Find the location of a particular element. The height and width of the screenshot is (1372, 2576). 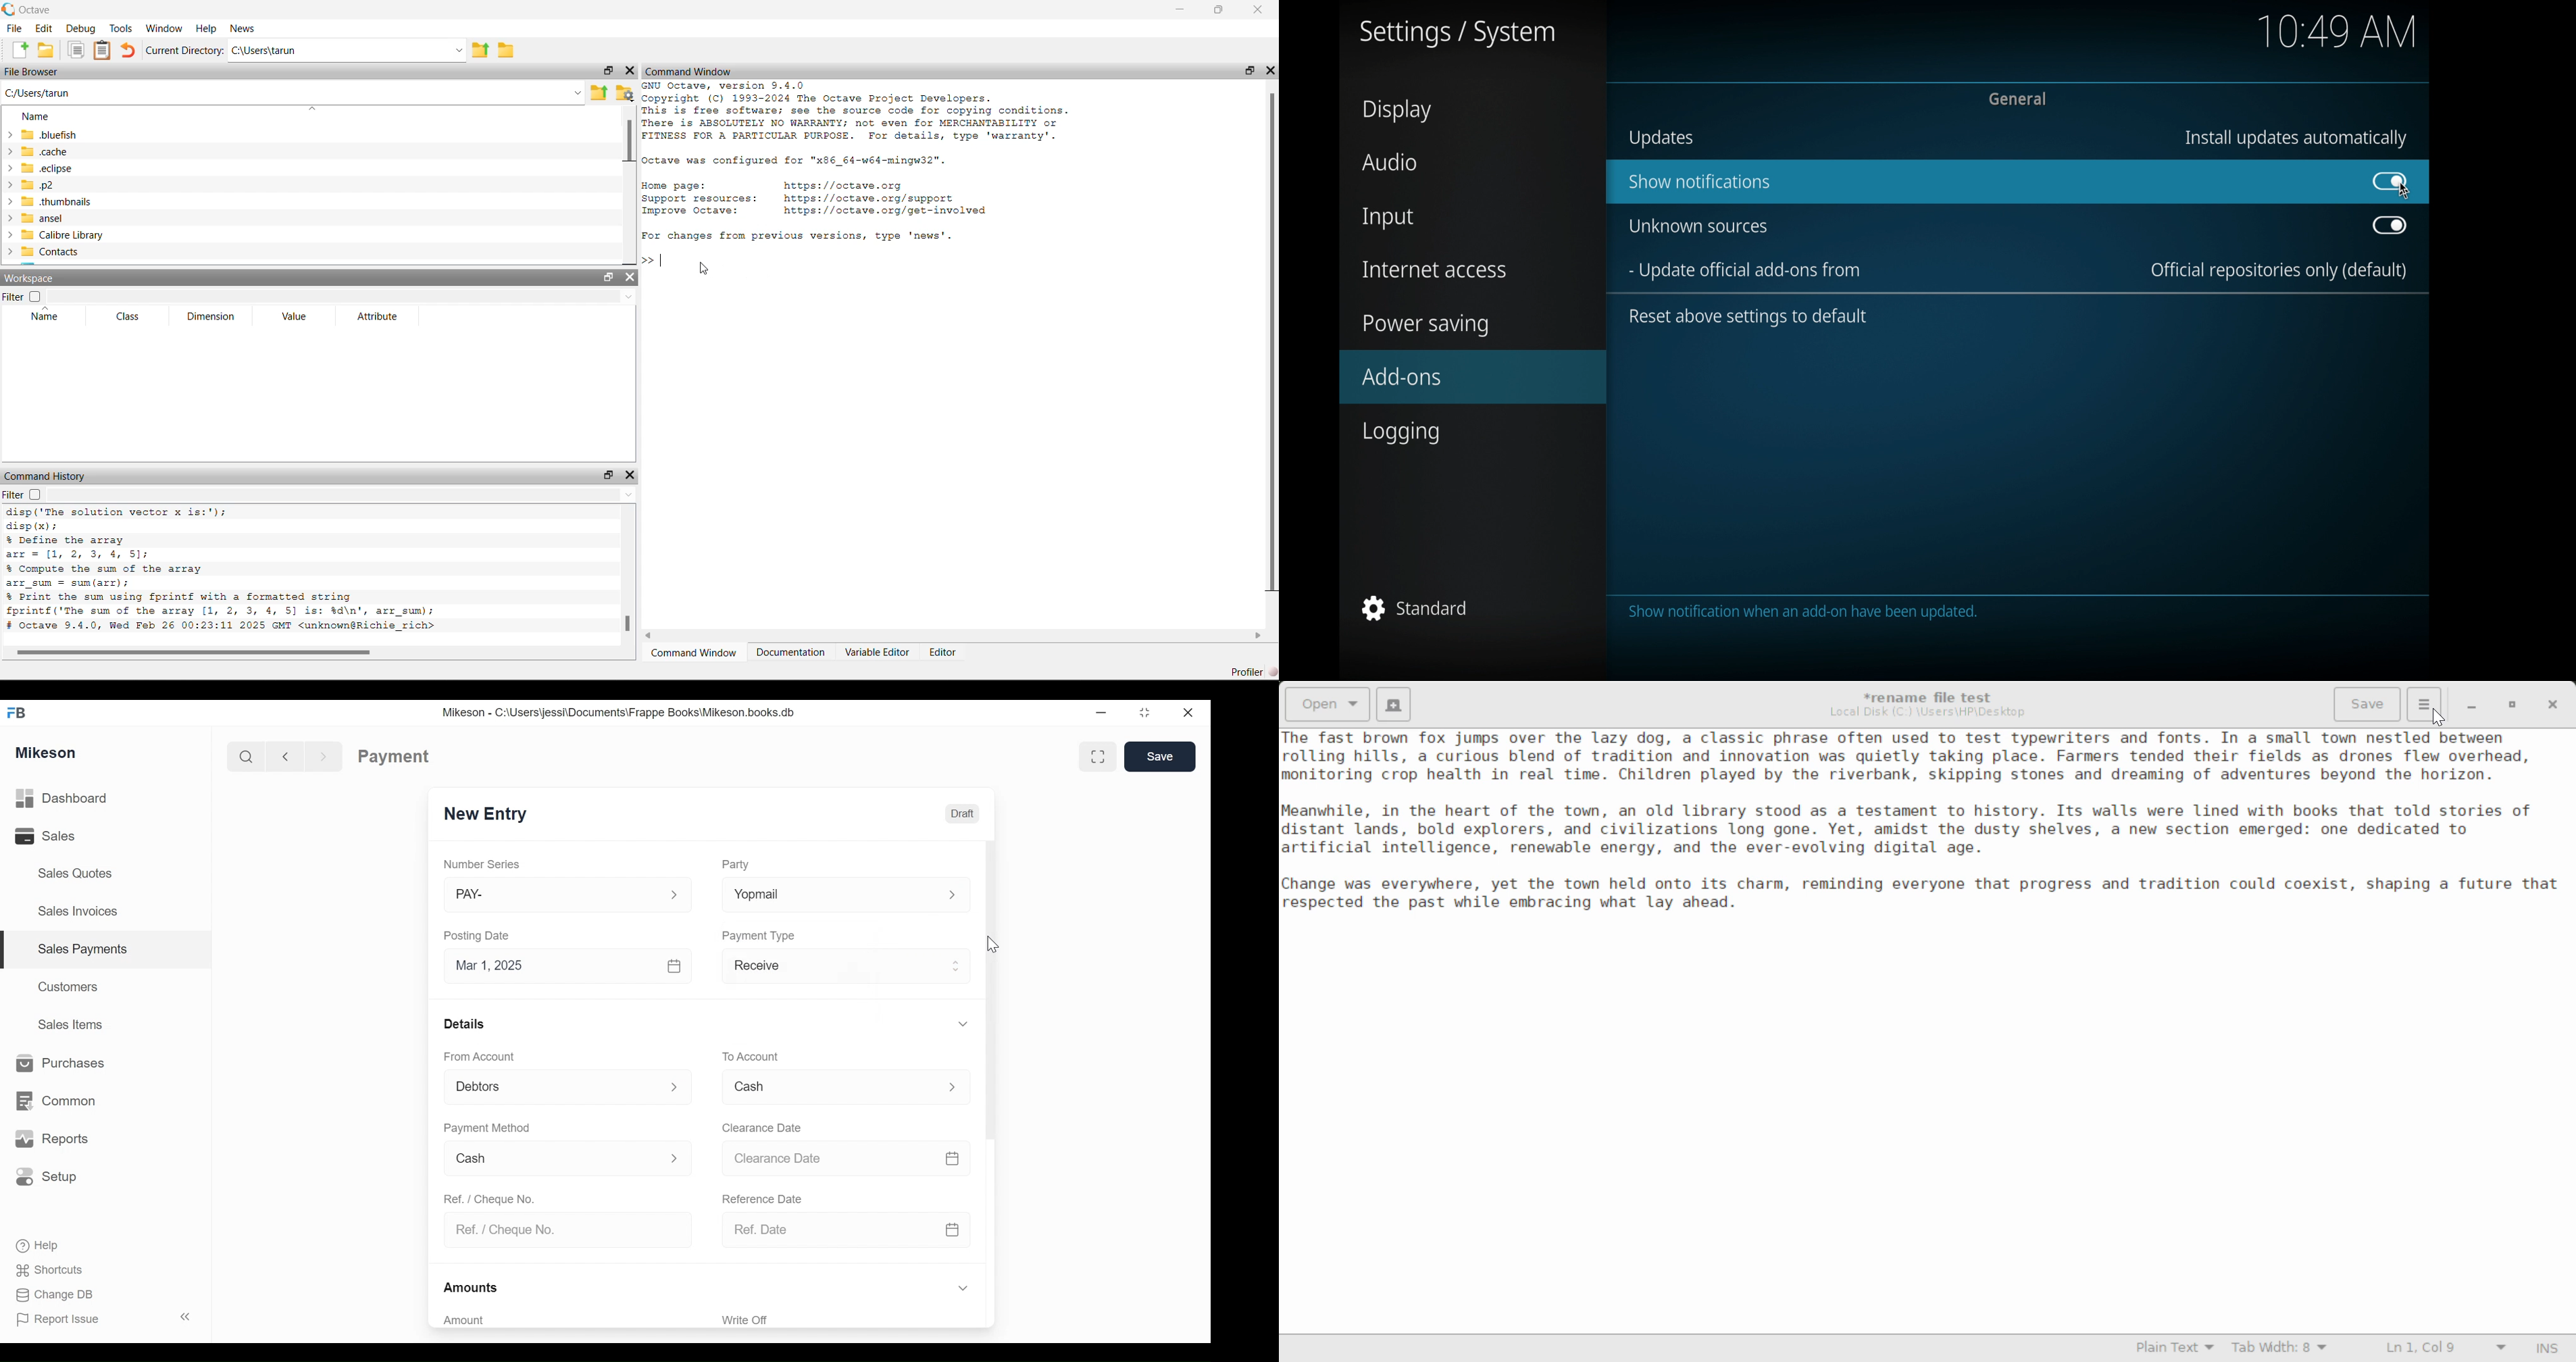

Ref. / Cheque No. is located at coordinates (495, 1198).